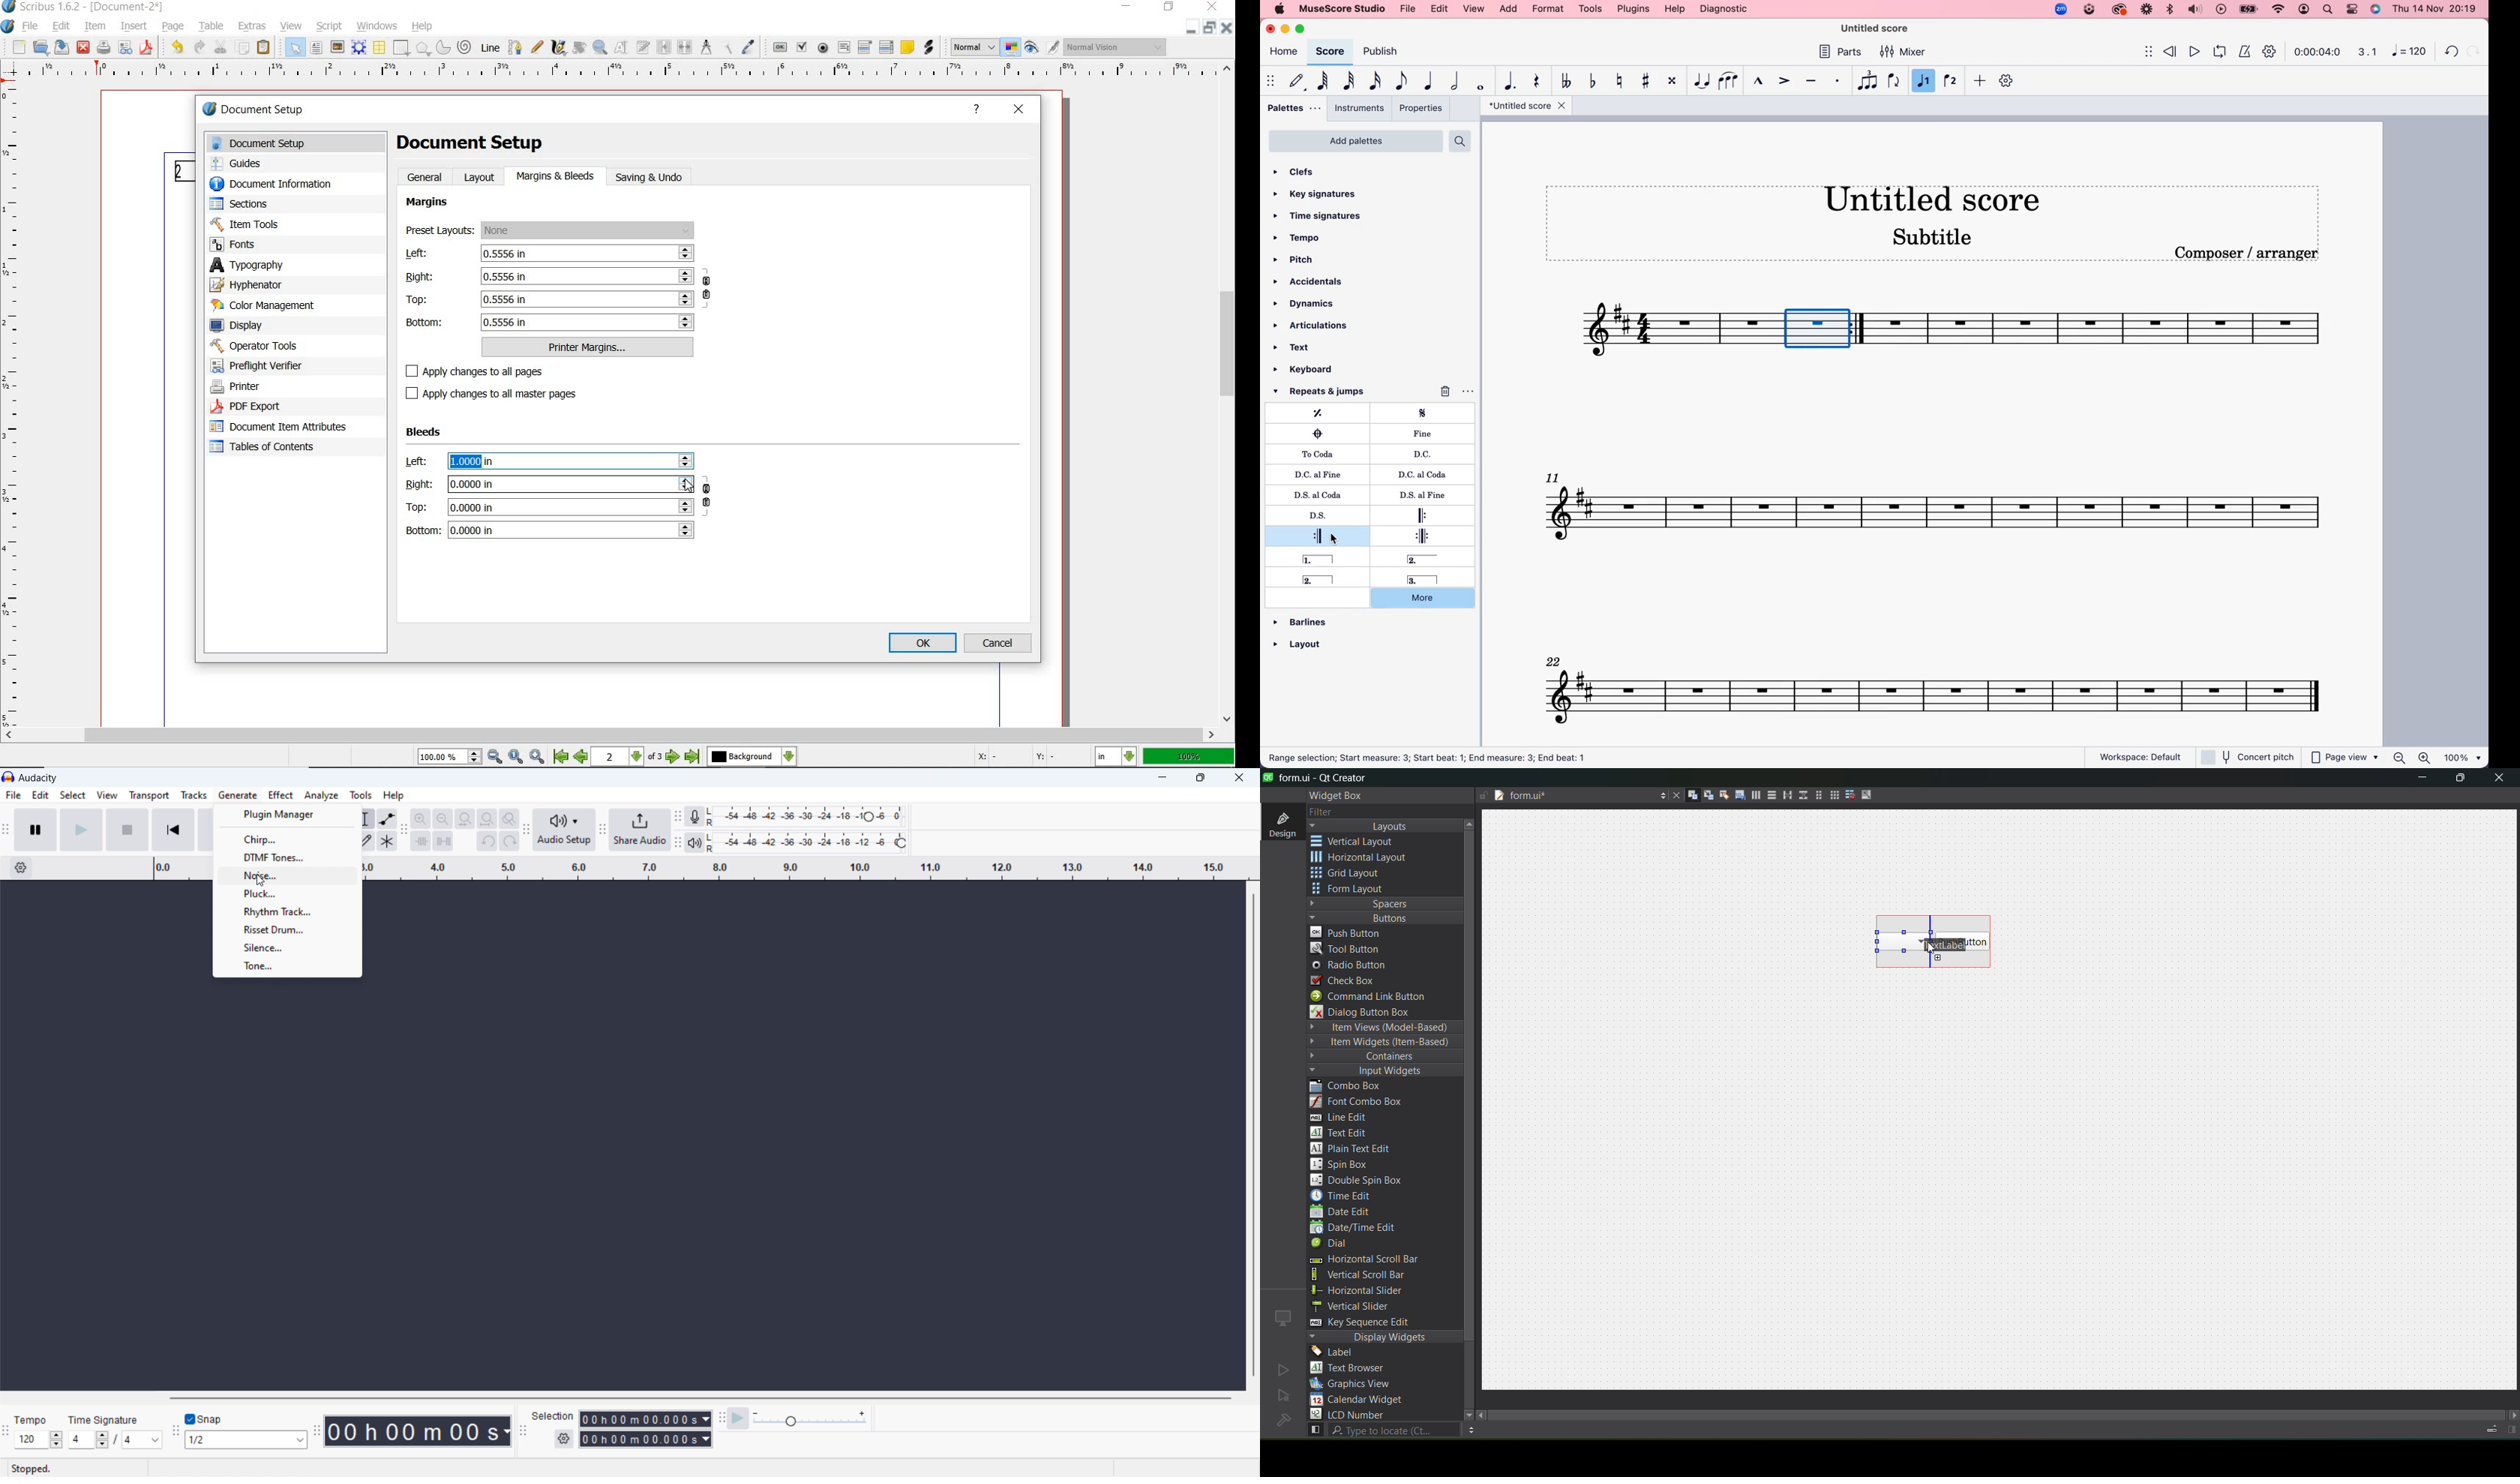  What do you see at coordinates (1354, 874) in the screenshot?
I see `grid` at bounding box center [1354, 874].